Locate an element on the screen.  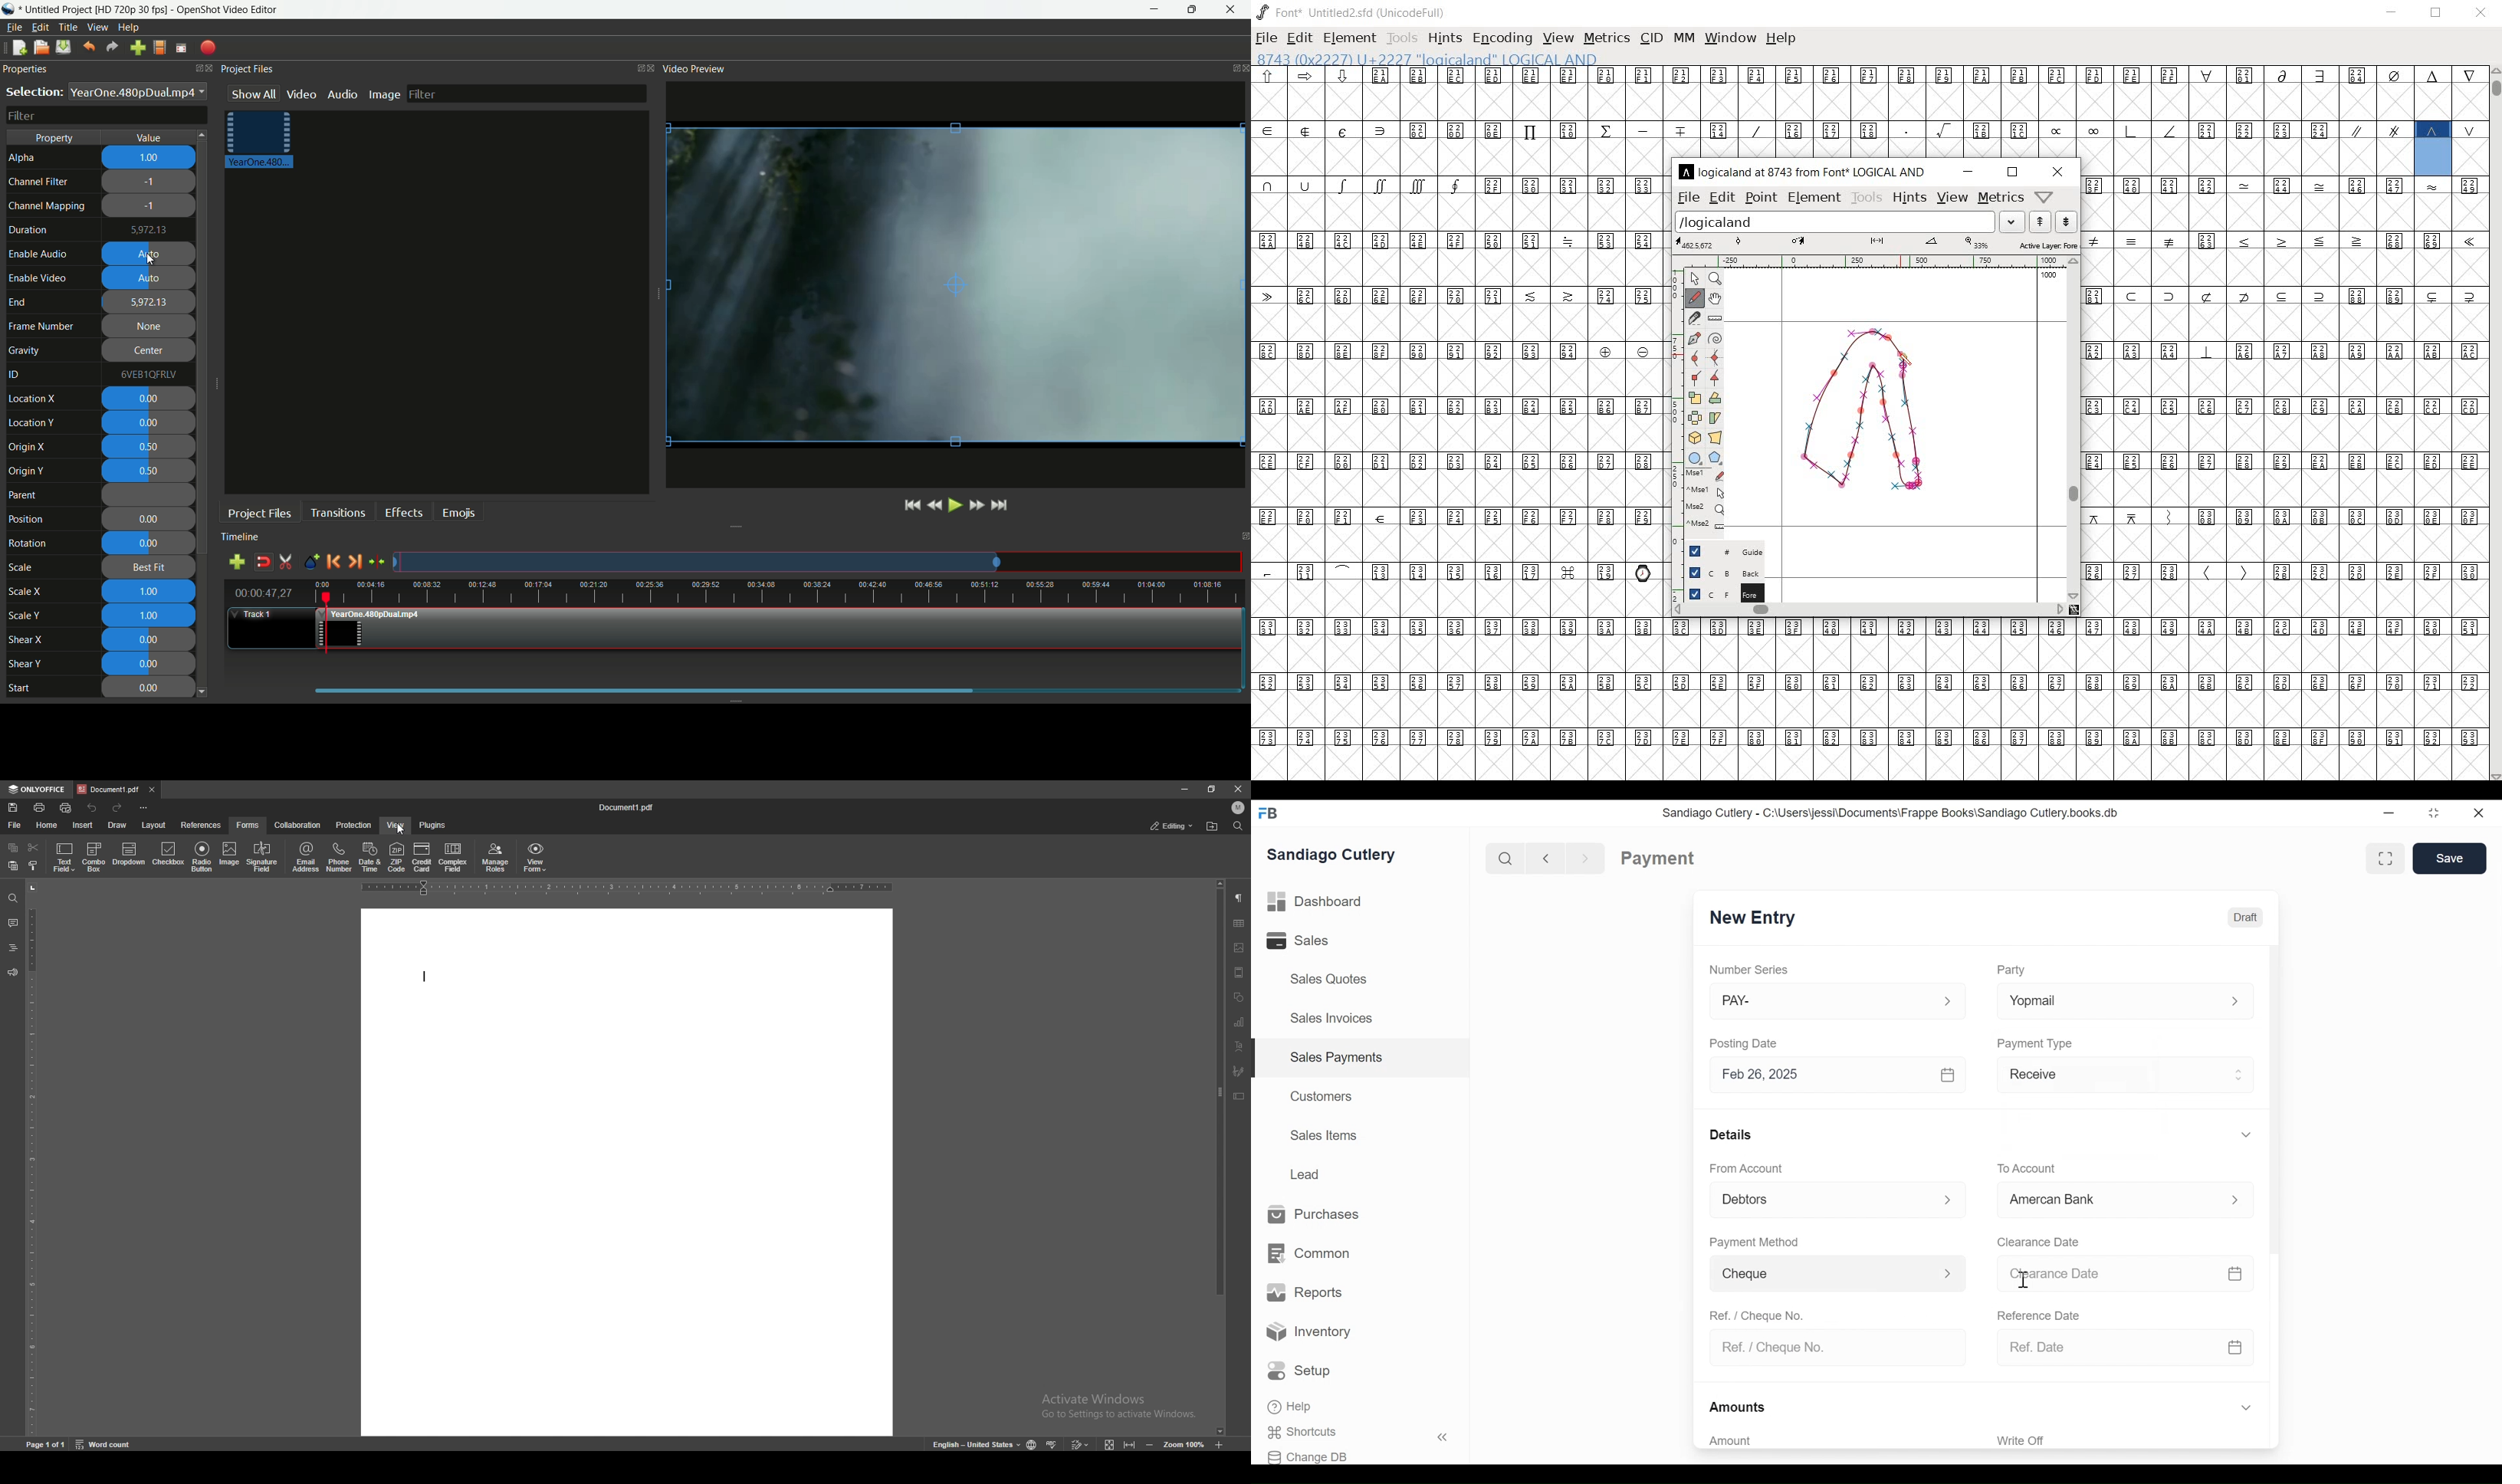
project Files is located at coordinates (245, 70).